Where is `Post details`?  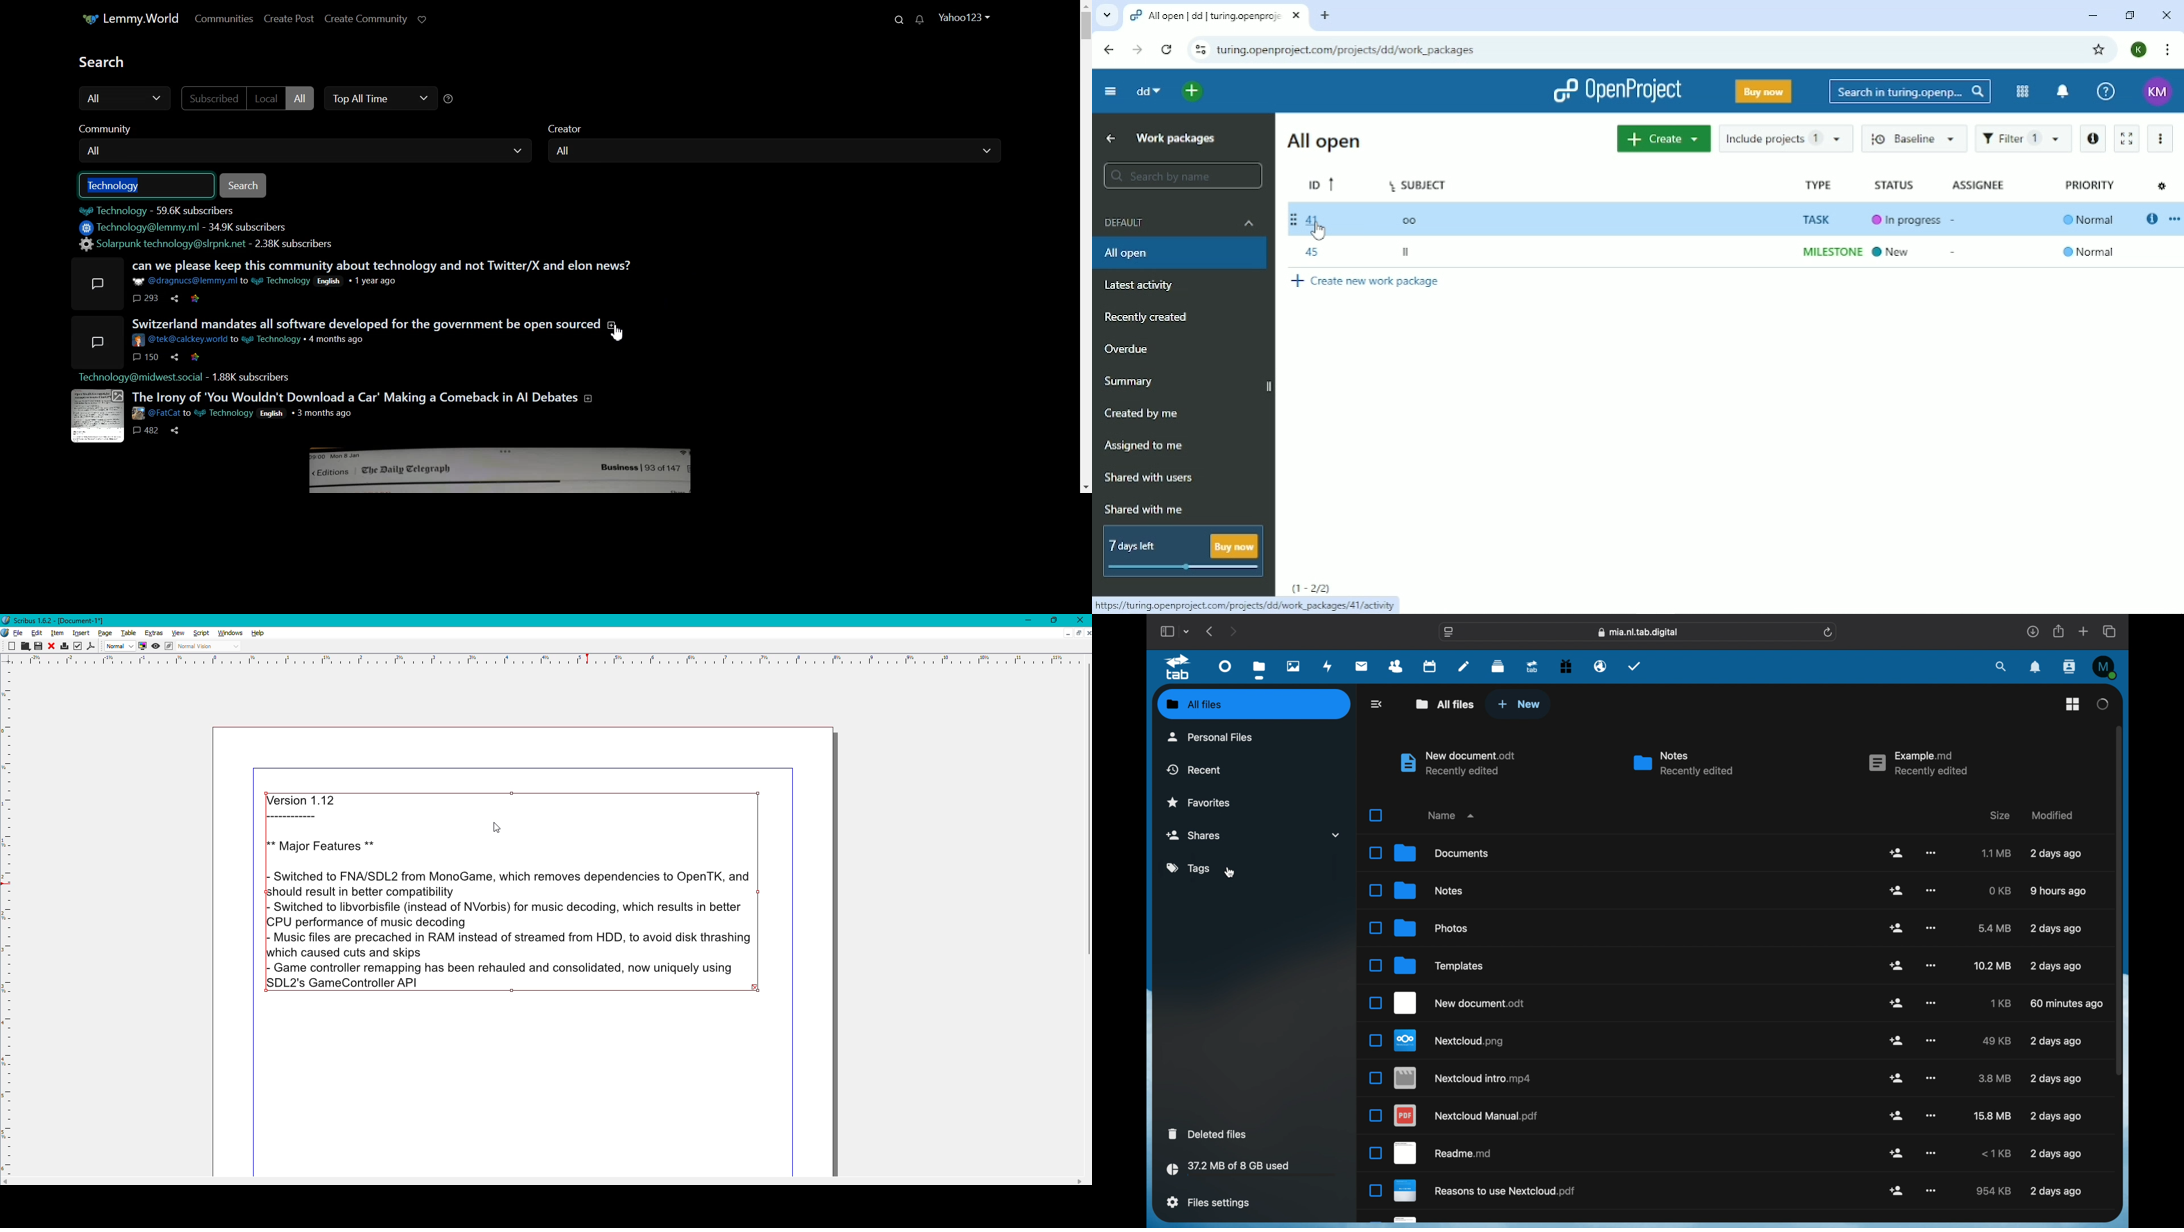
Post details is located at coordinates (268, 282).